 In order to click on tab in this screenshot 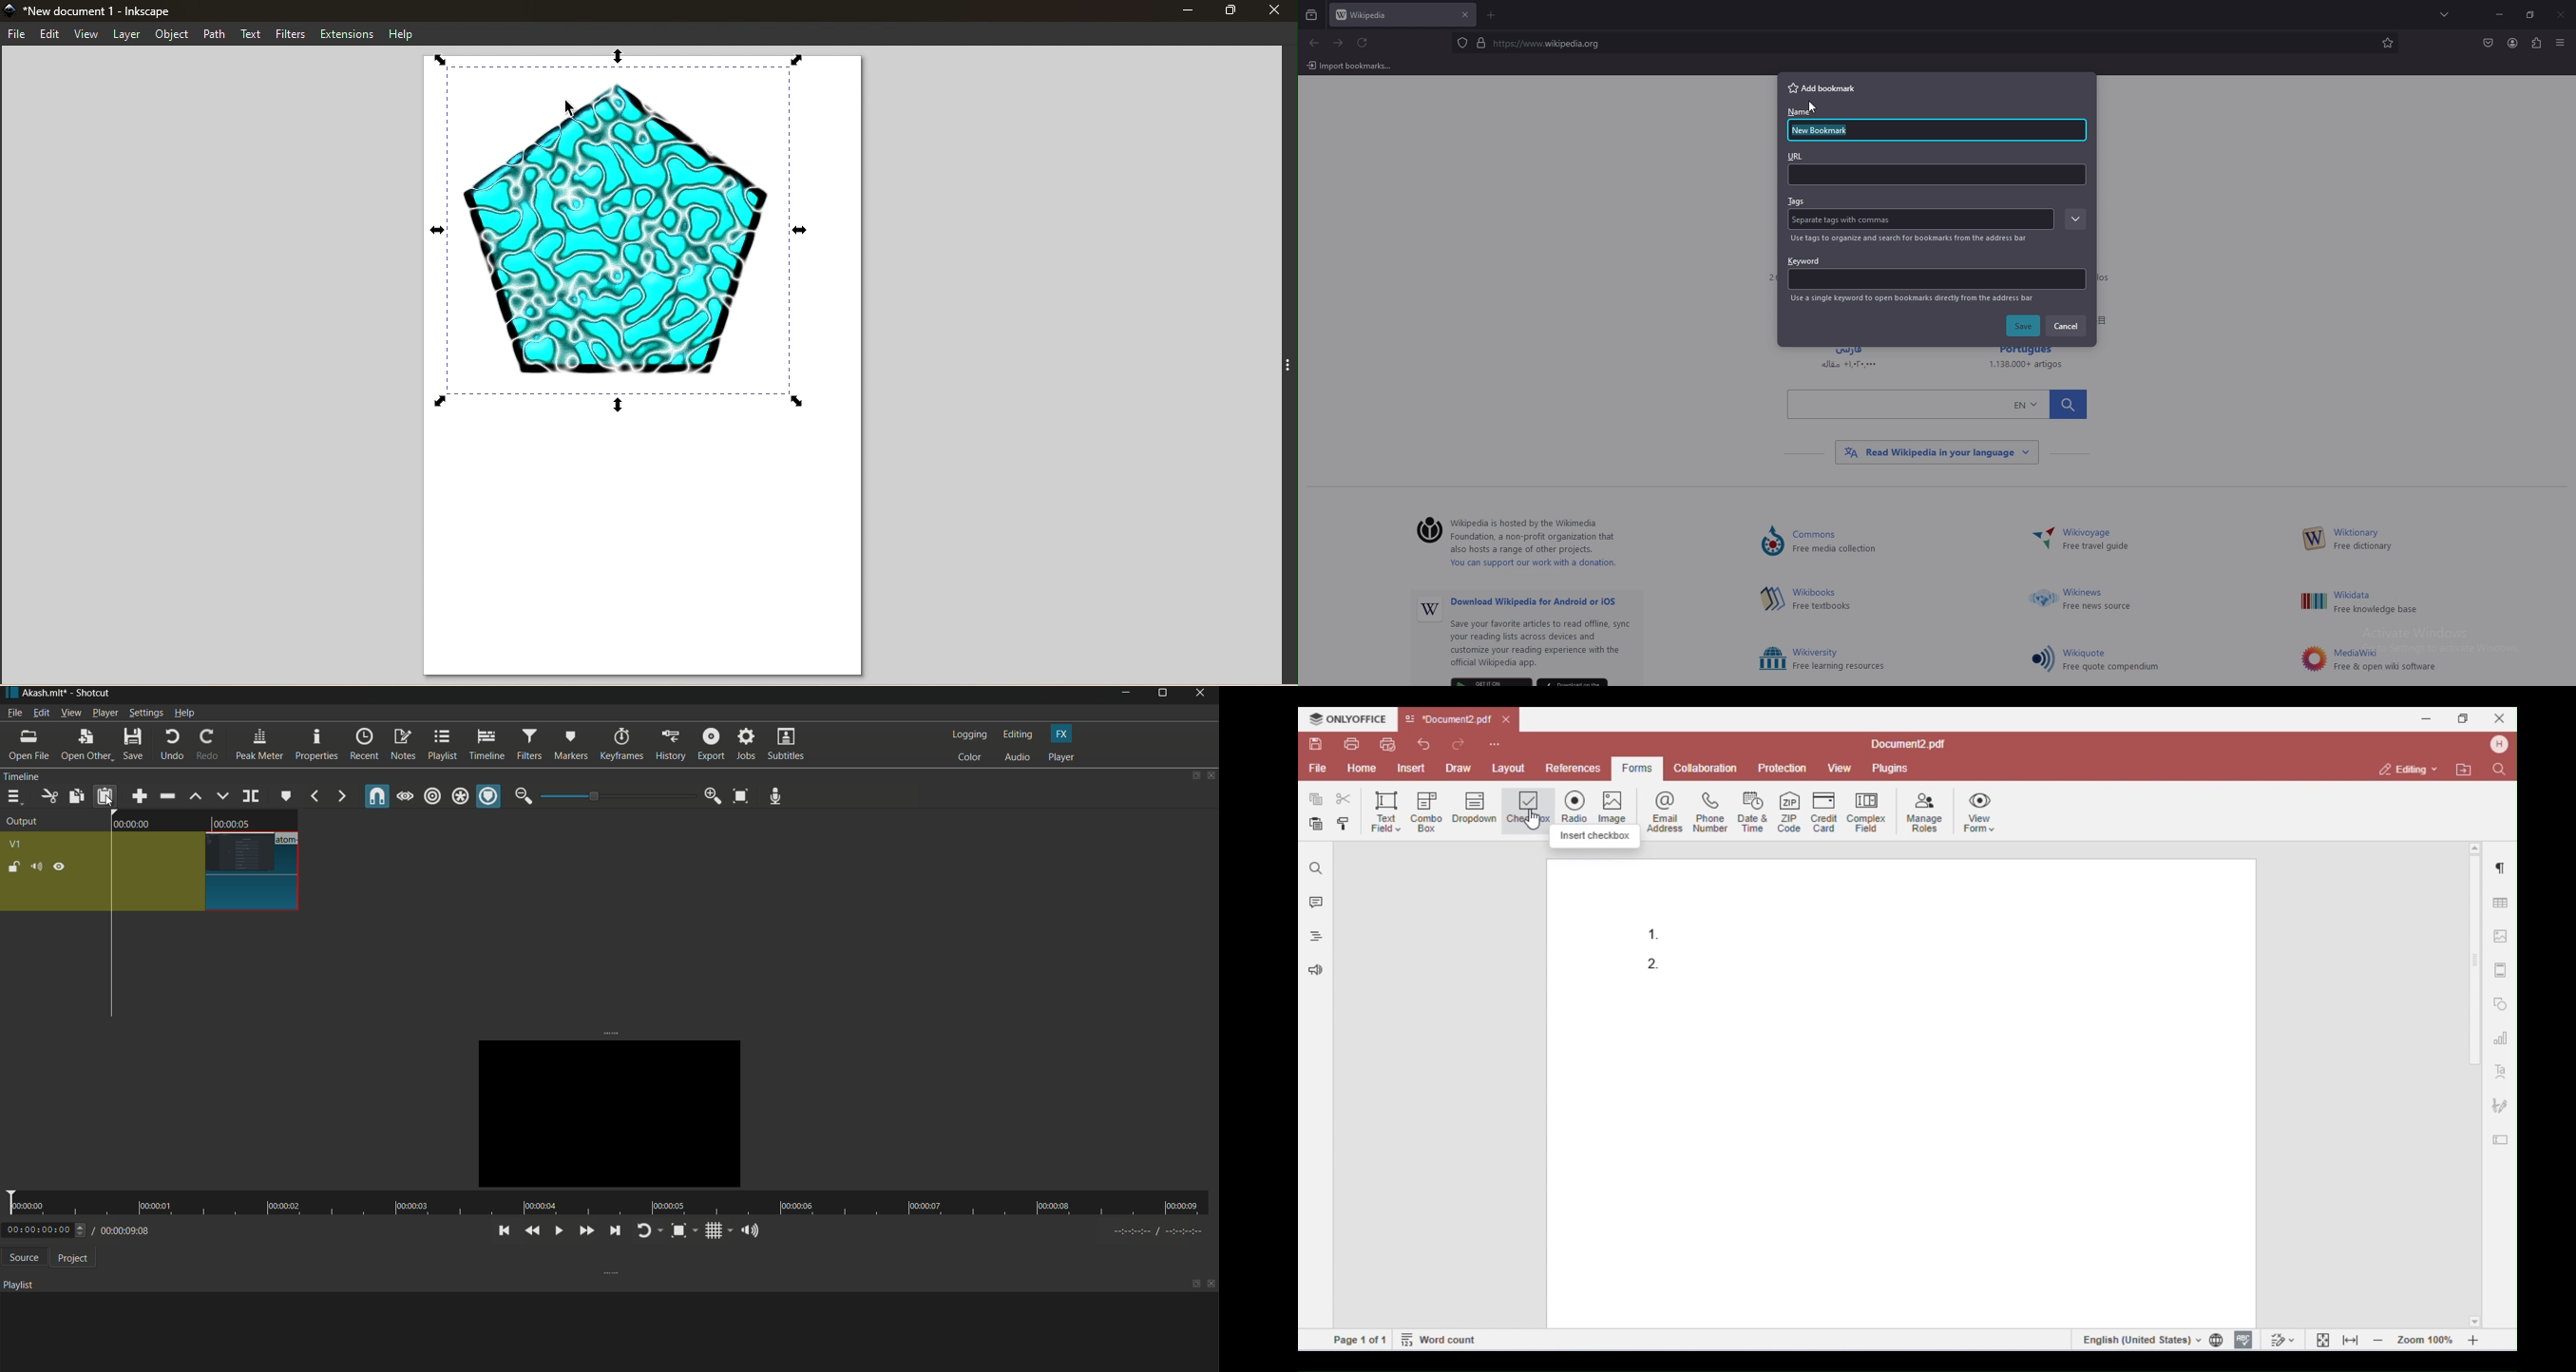, I will do `click(1389, 16)`.